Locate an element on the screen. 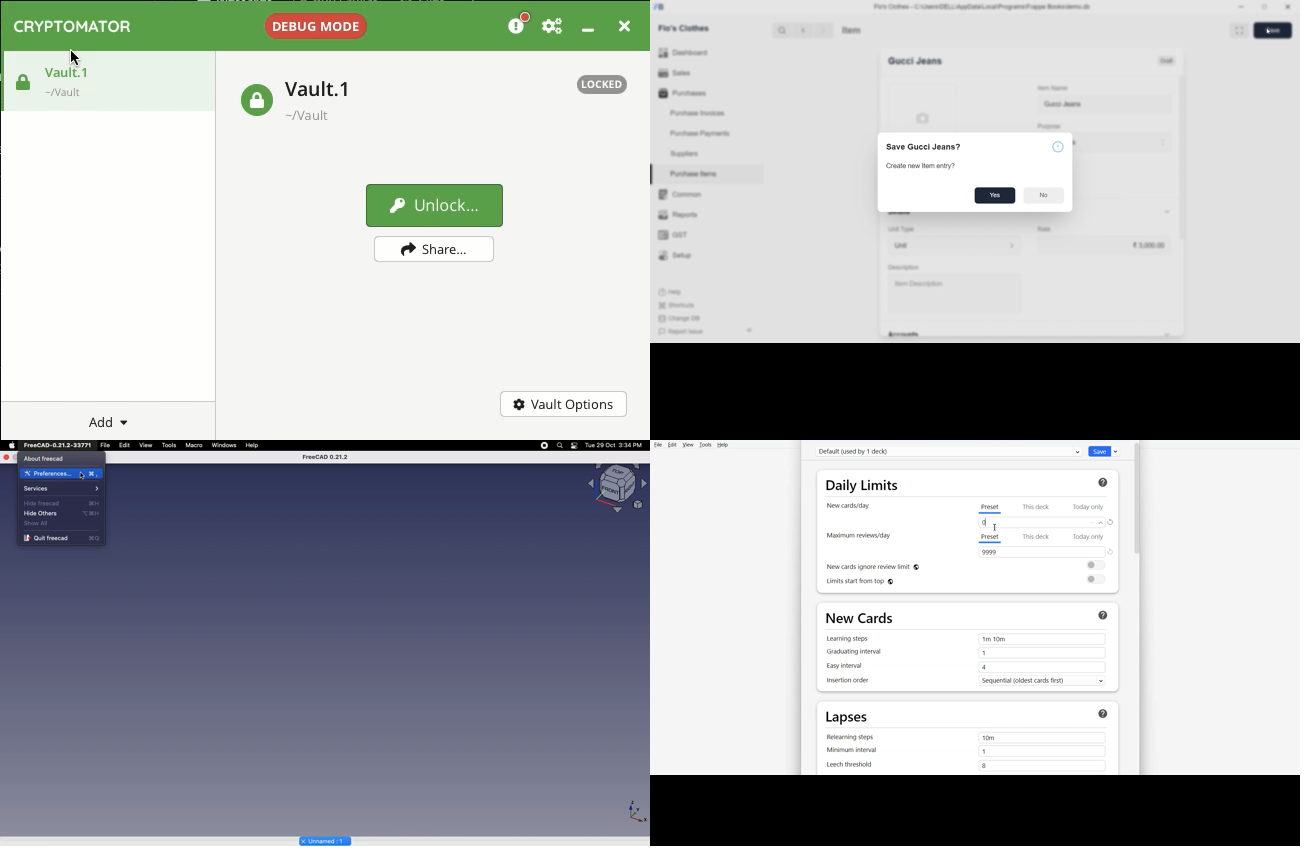  Services is located at coordinates (61, 487).